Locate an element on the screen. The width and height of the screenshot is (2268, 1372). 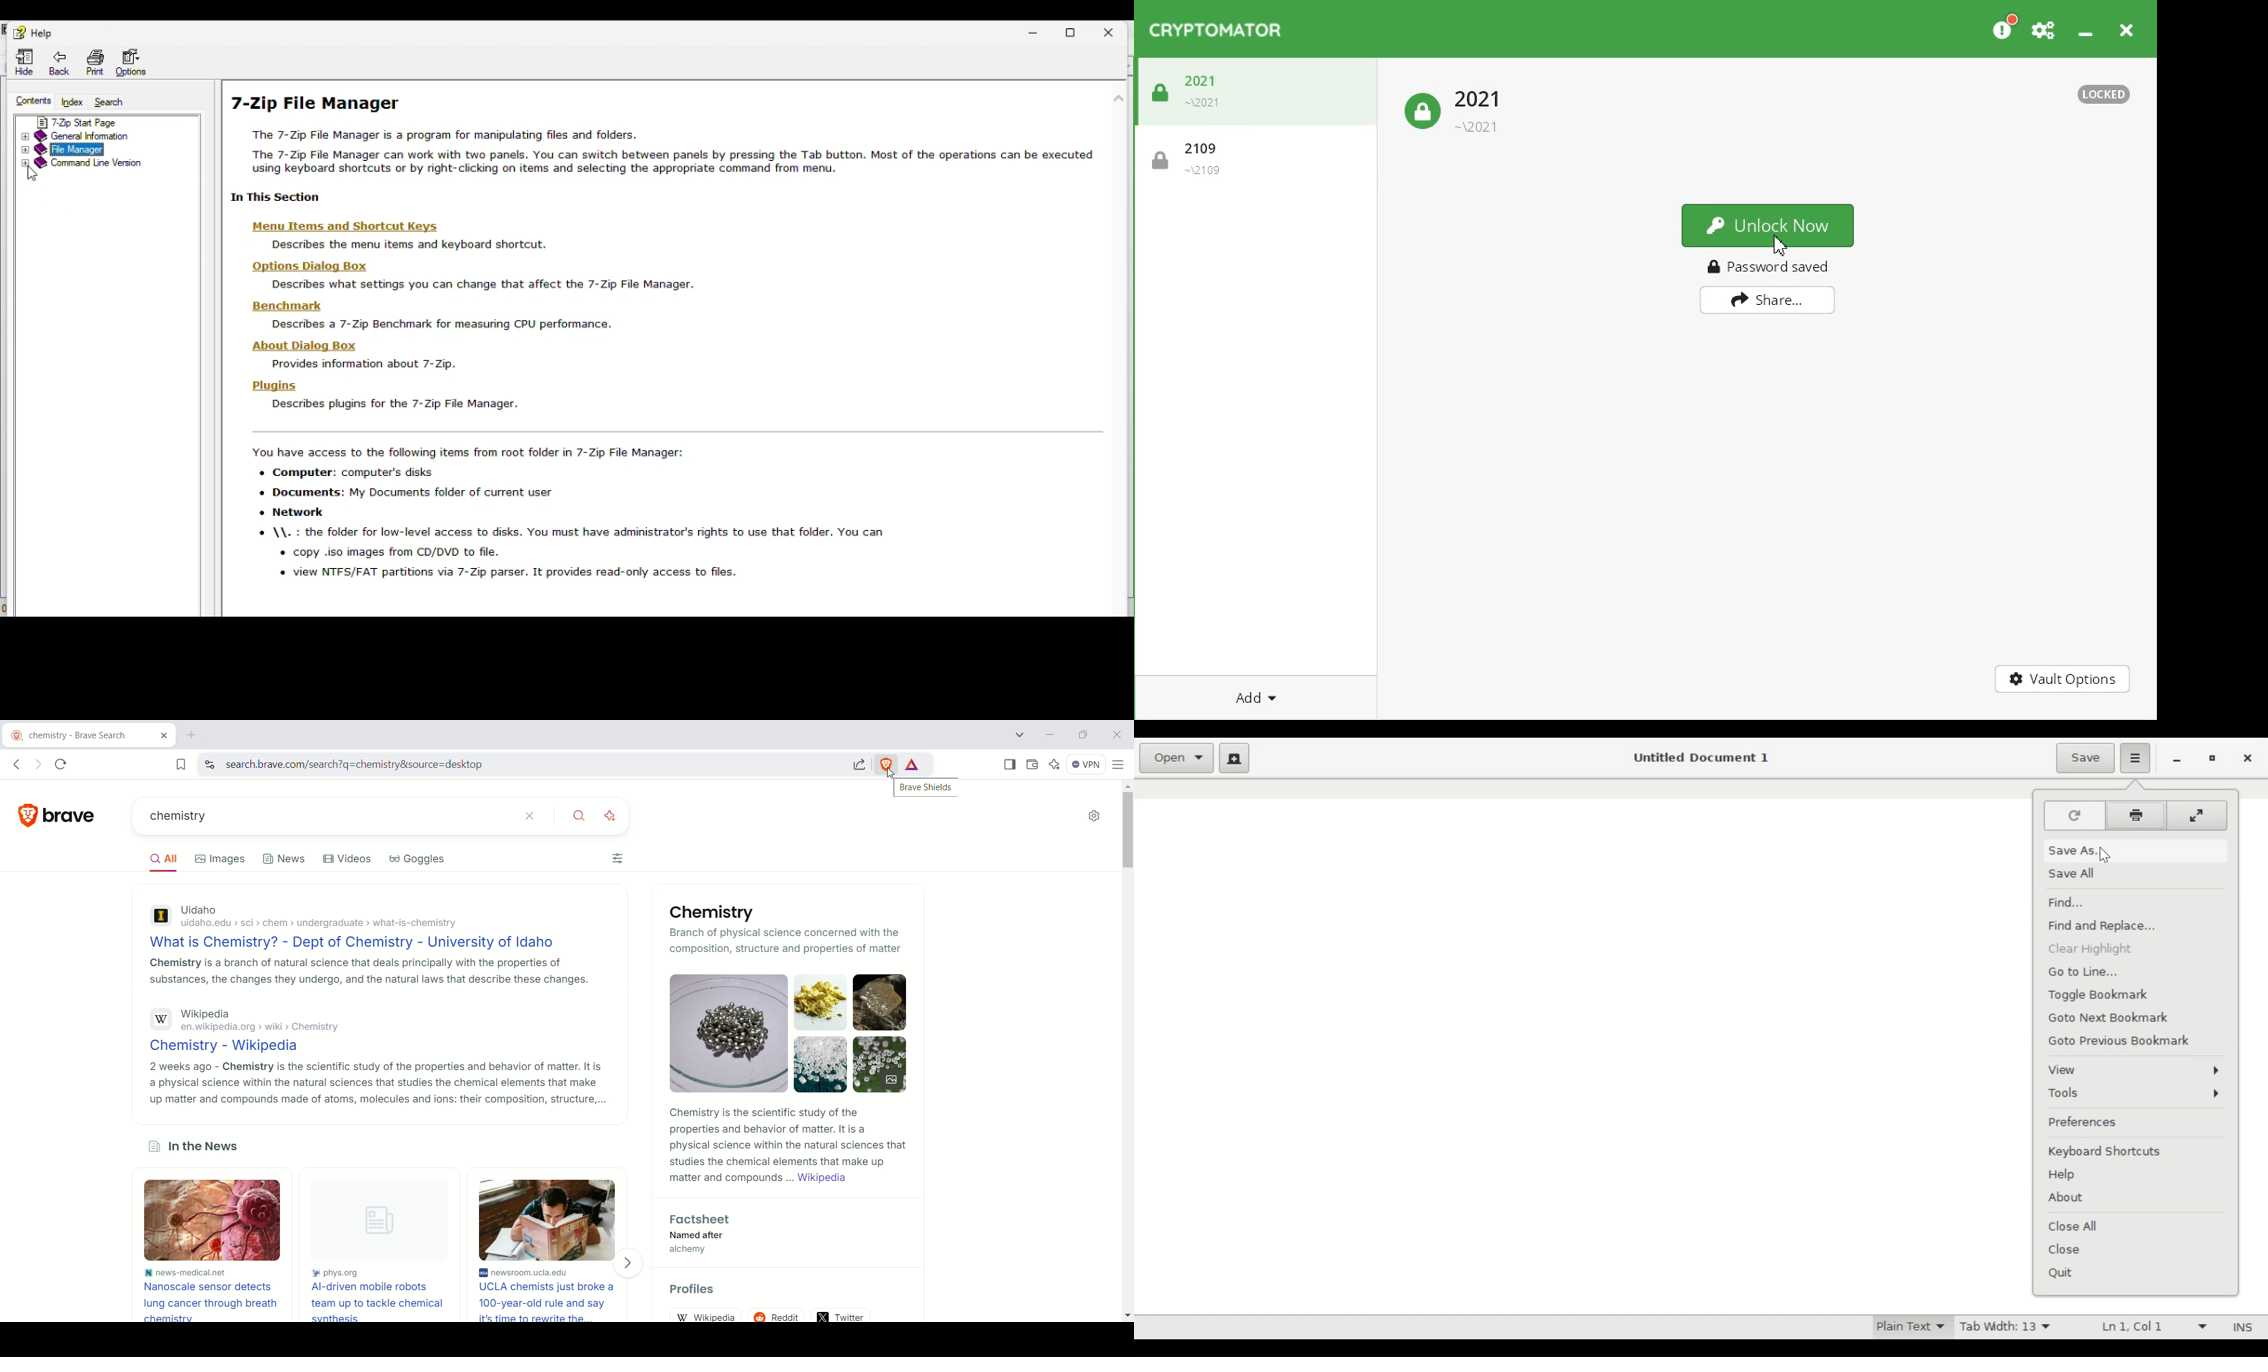
Lock Vault - 2021 is located at coordinates (1455, 106).